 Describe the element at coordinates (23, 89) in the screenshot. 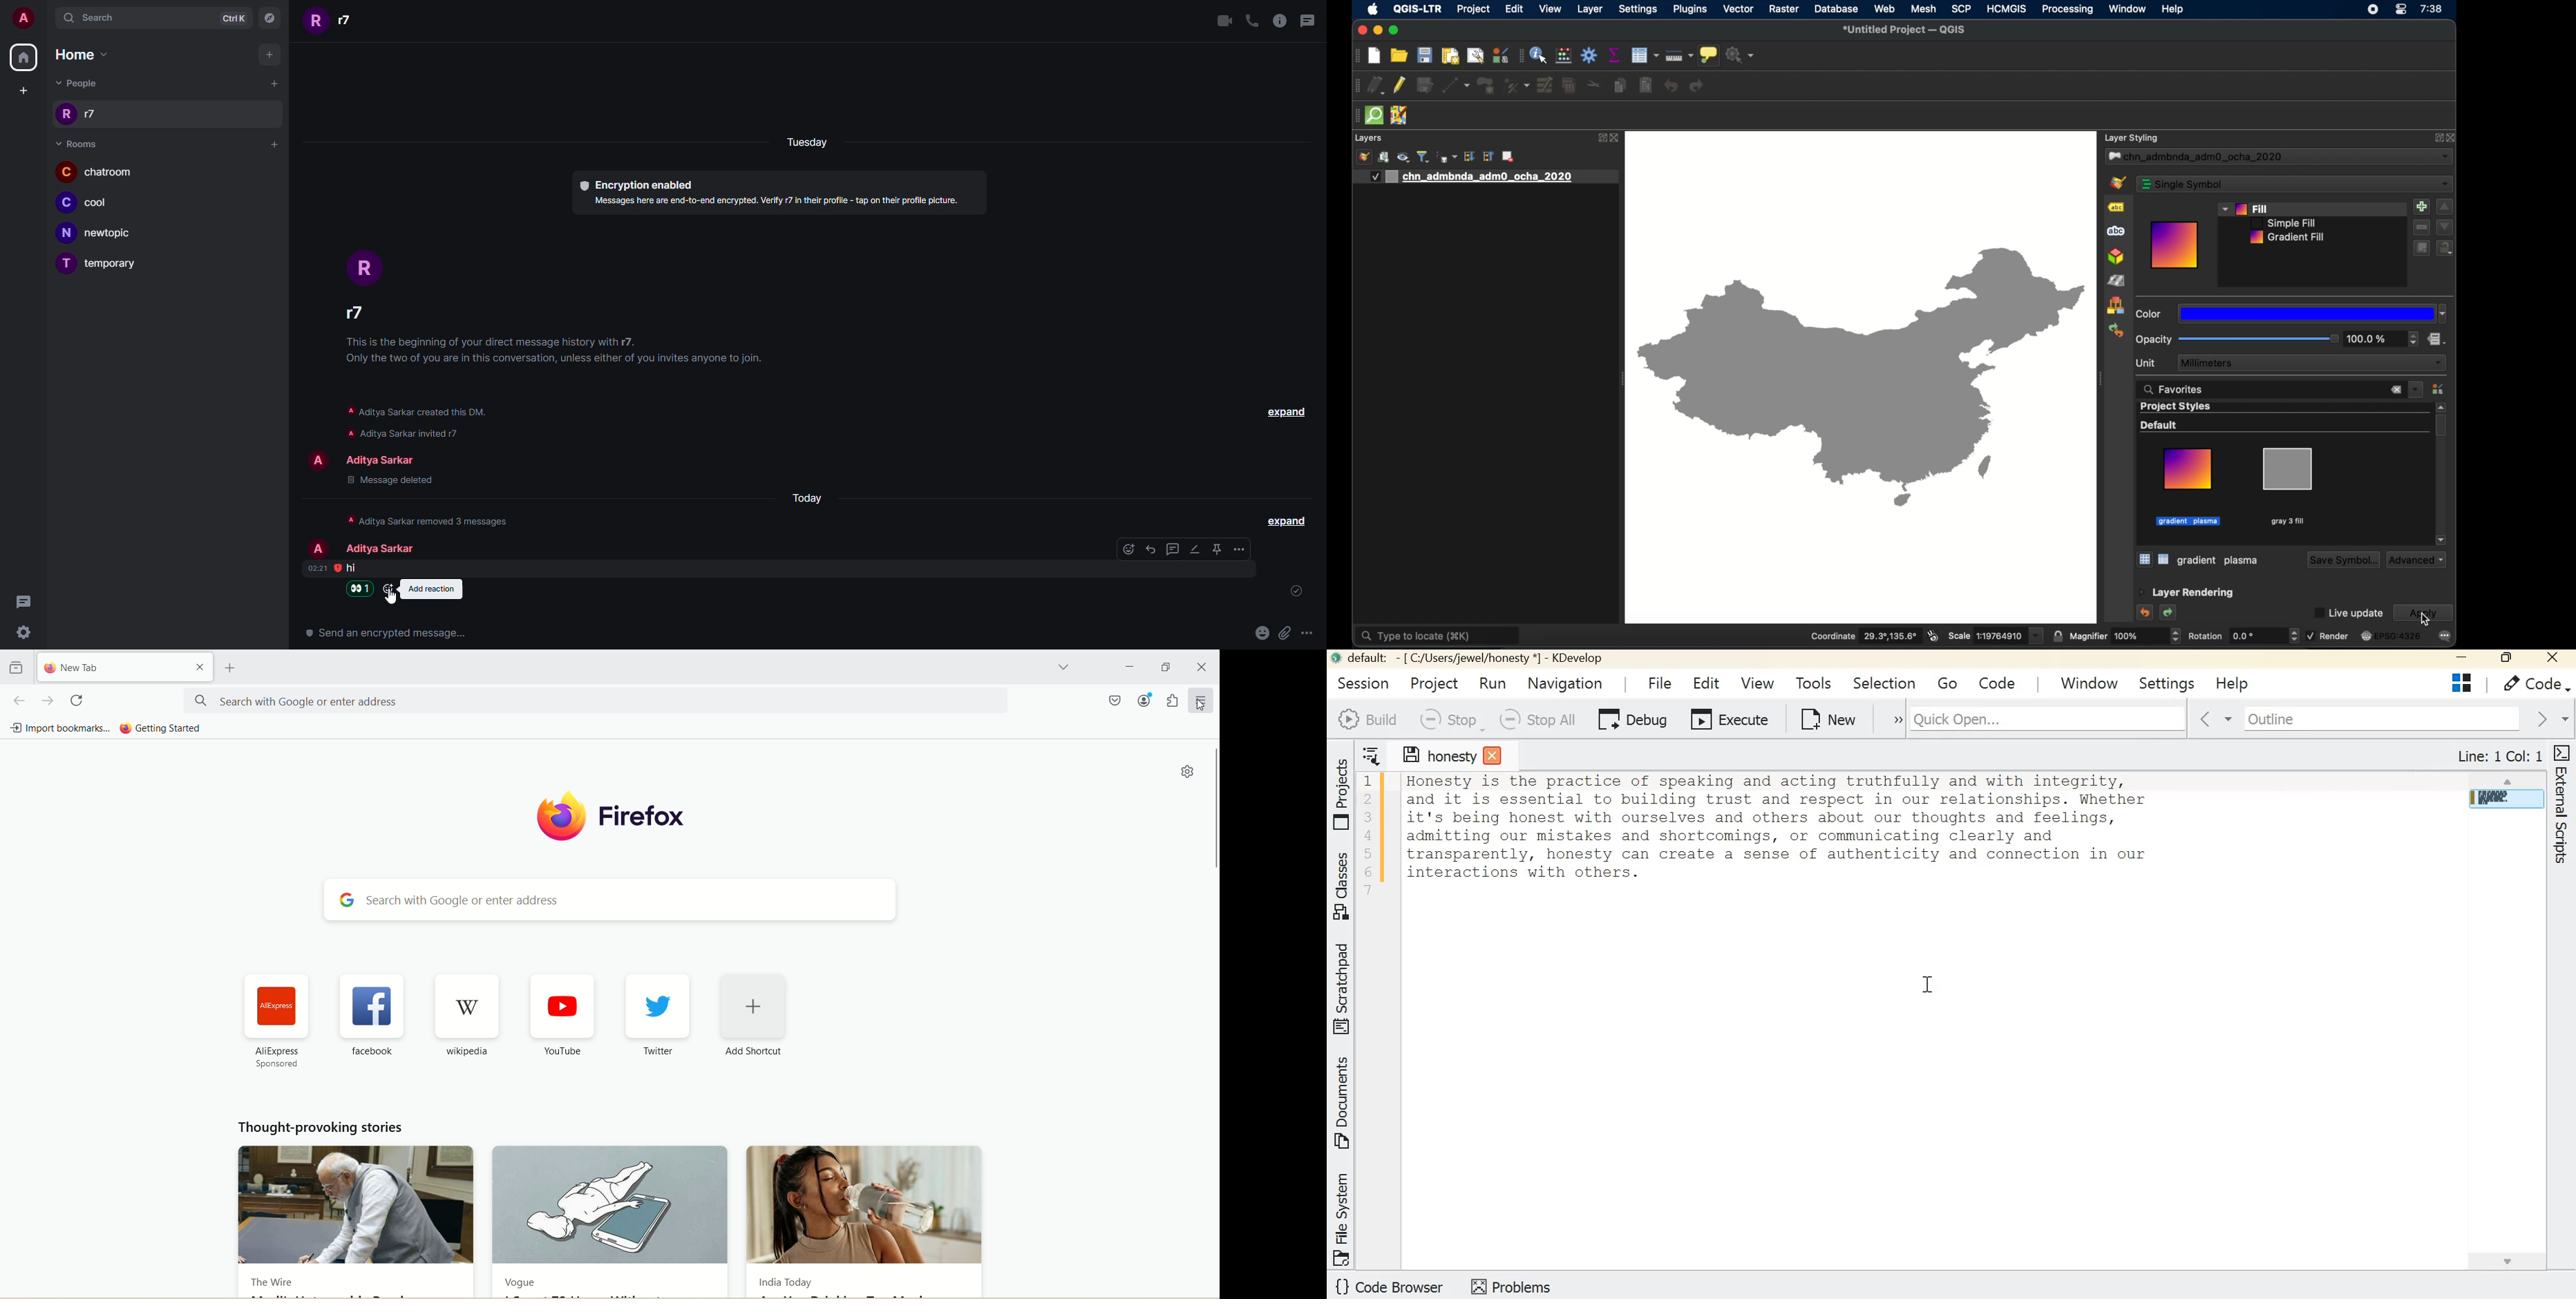

I see `create space` at that location.